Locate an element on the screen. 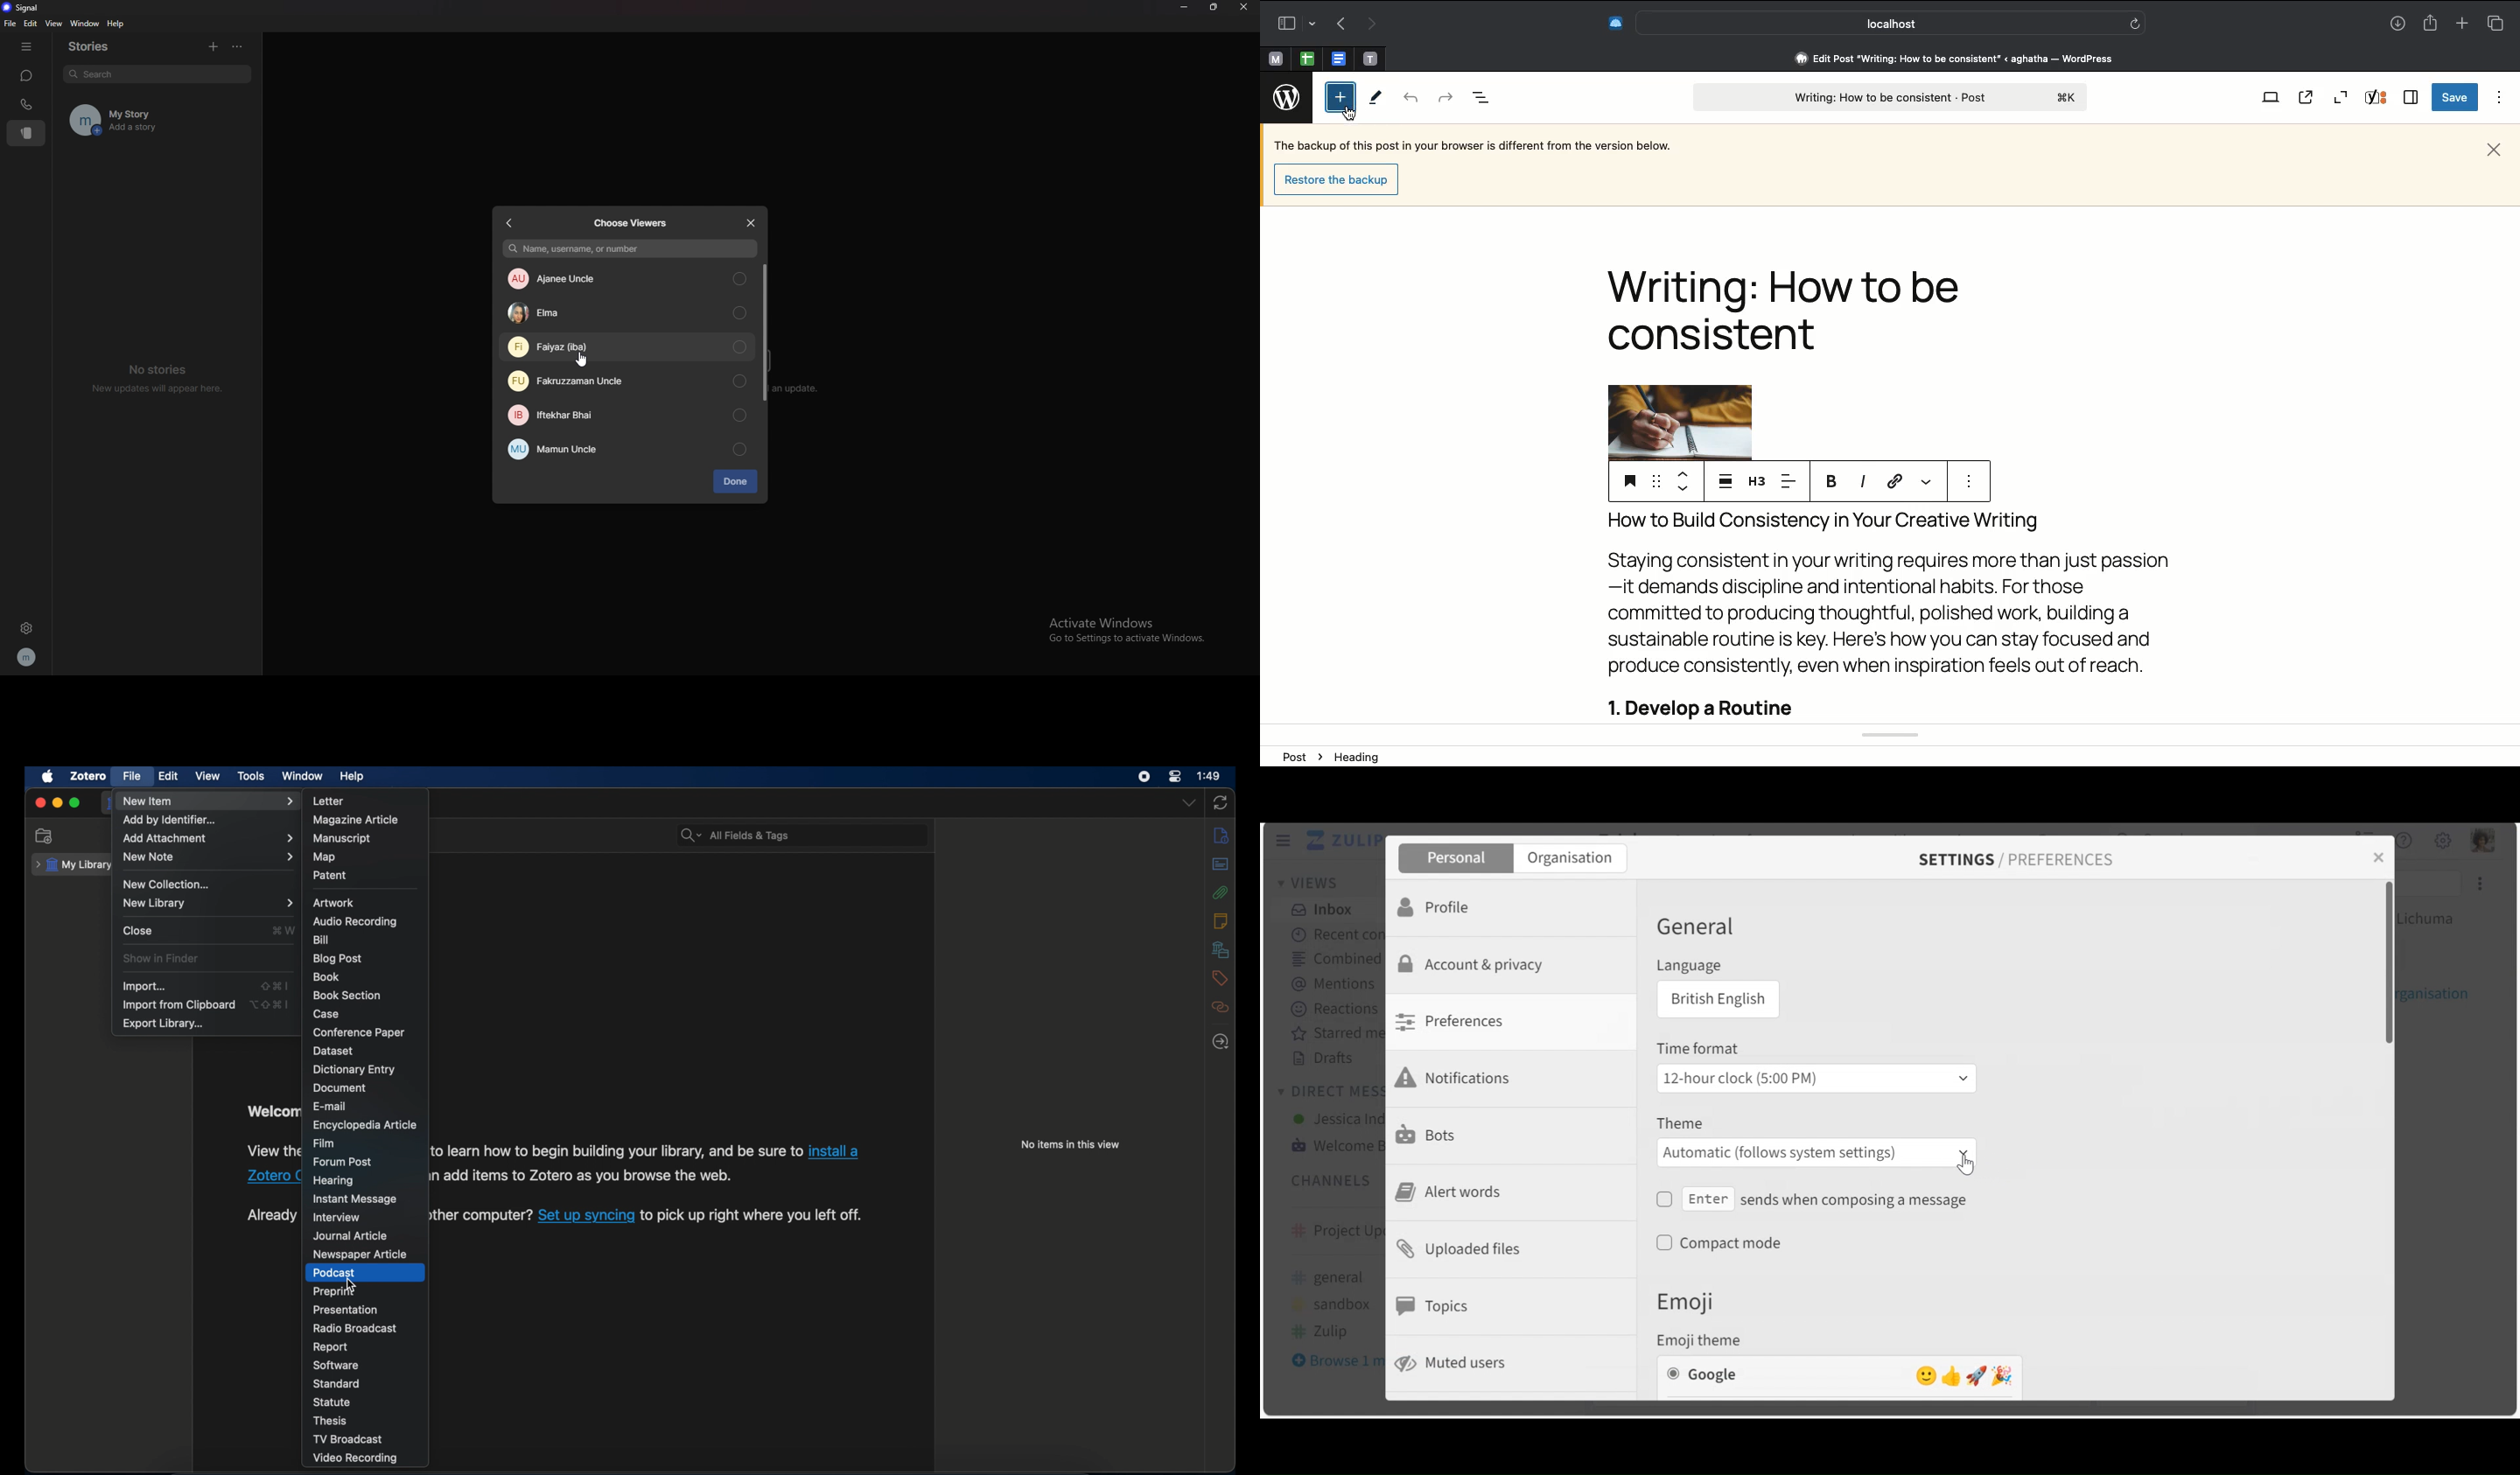 The image size is (2520, 1484). no items in this view is located at coordinates (1071, 1144).